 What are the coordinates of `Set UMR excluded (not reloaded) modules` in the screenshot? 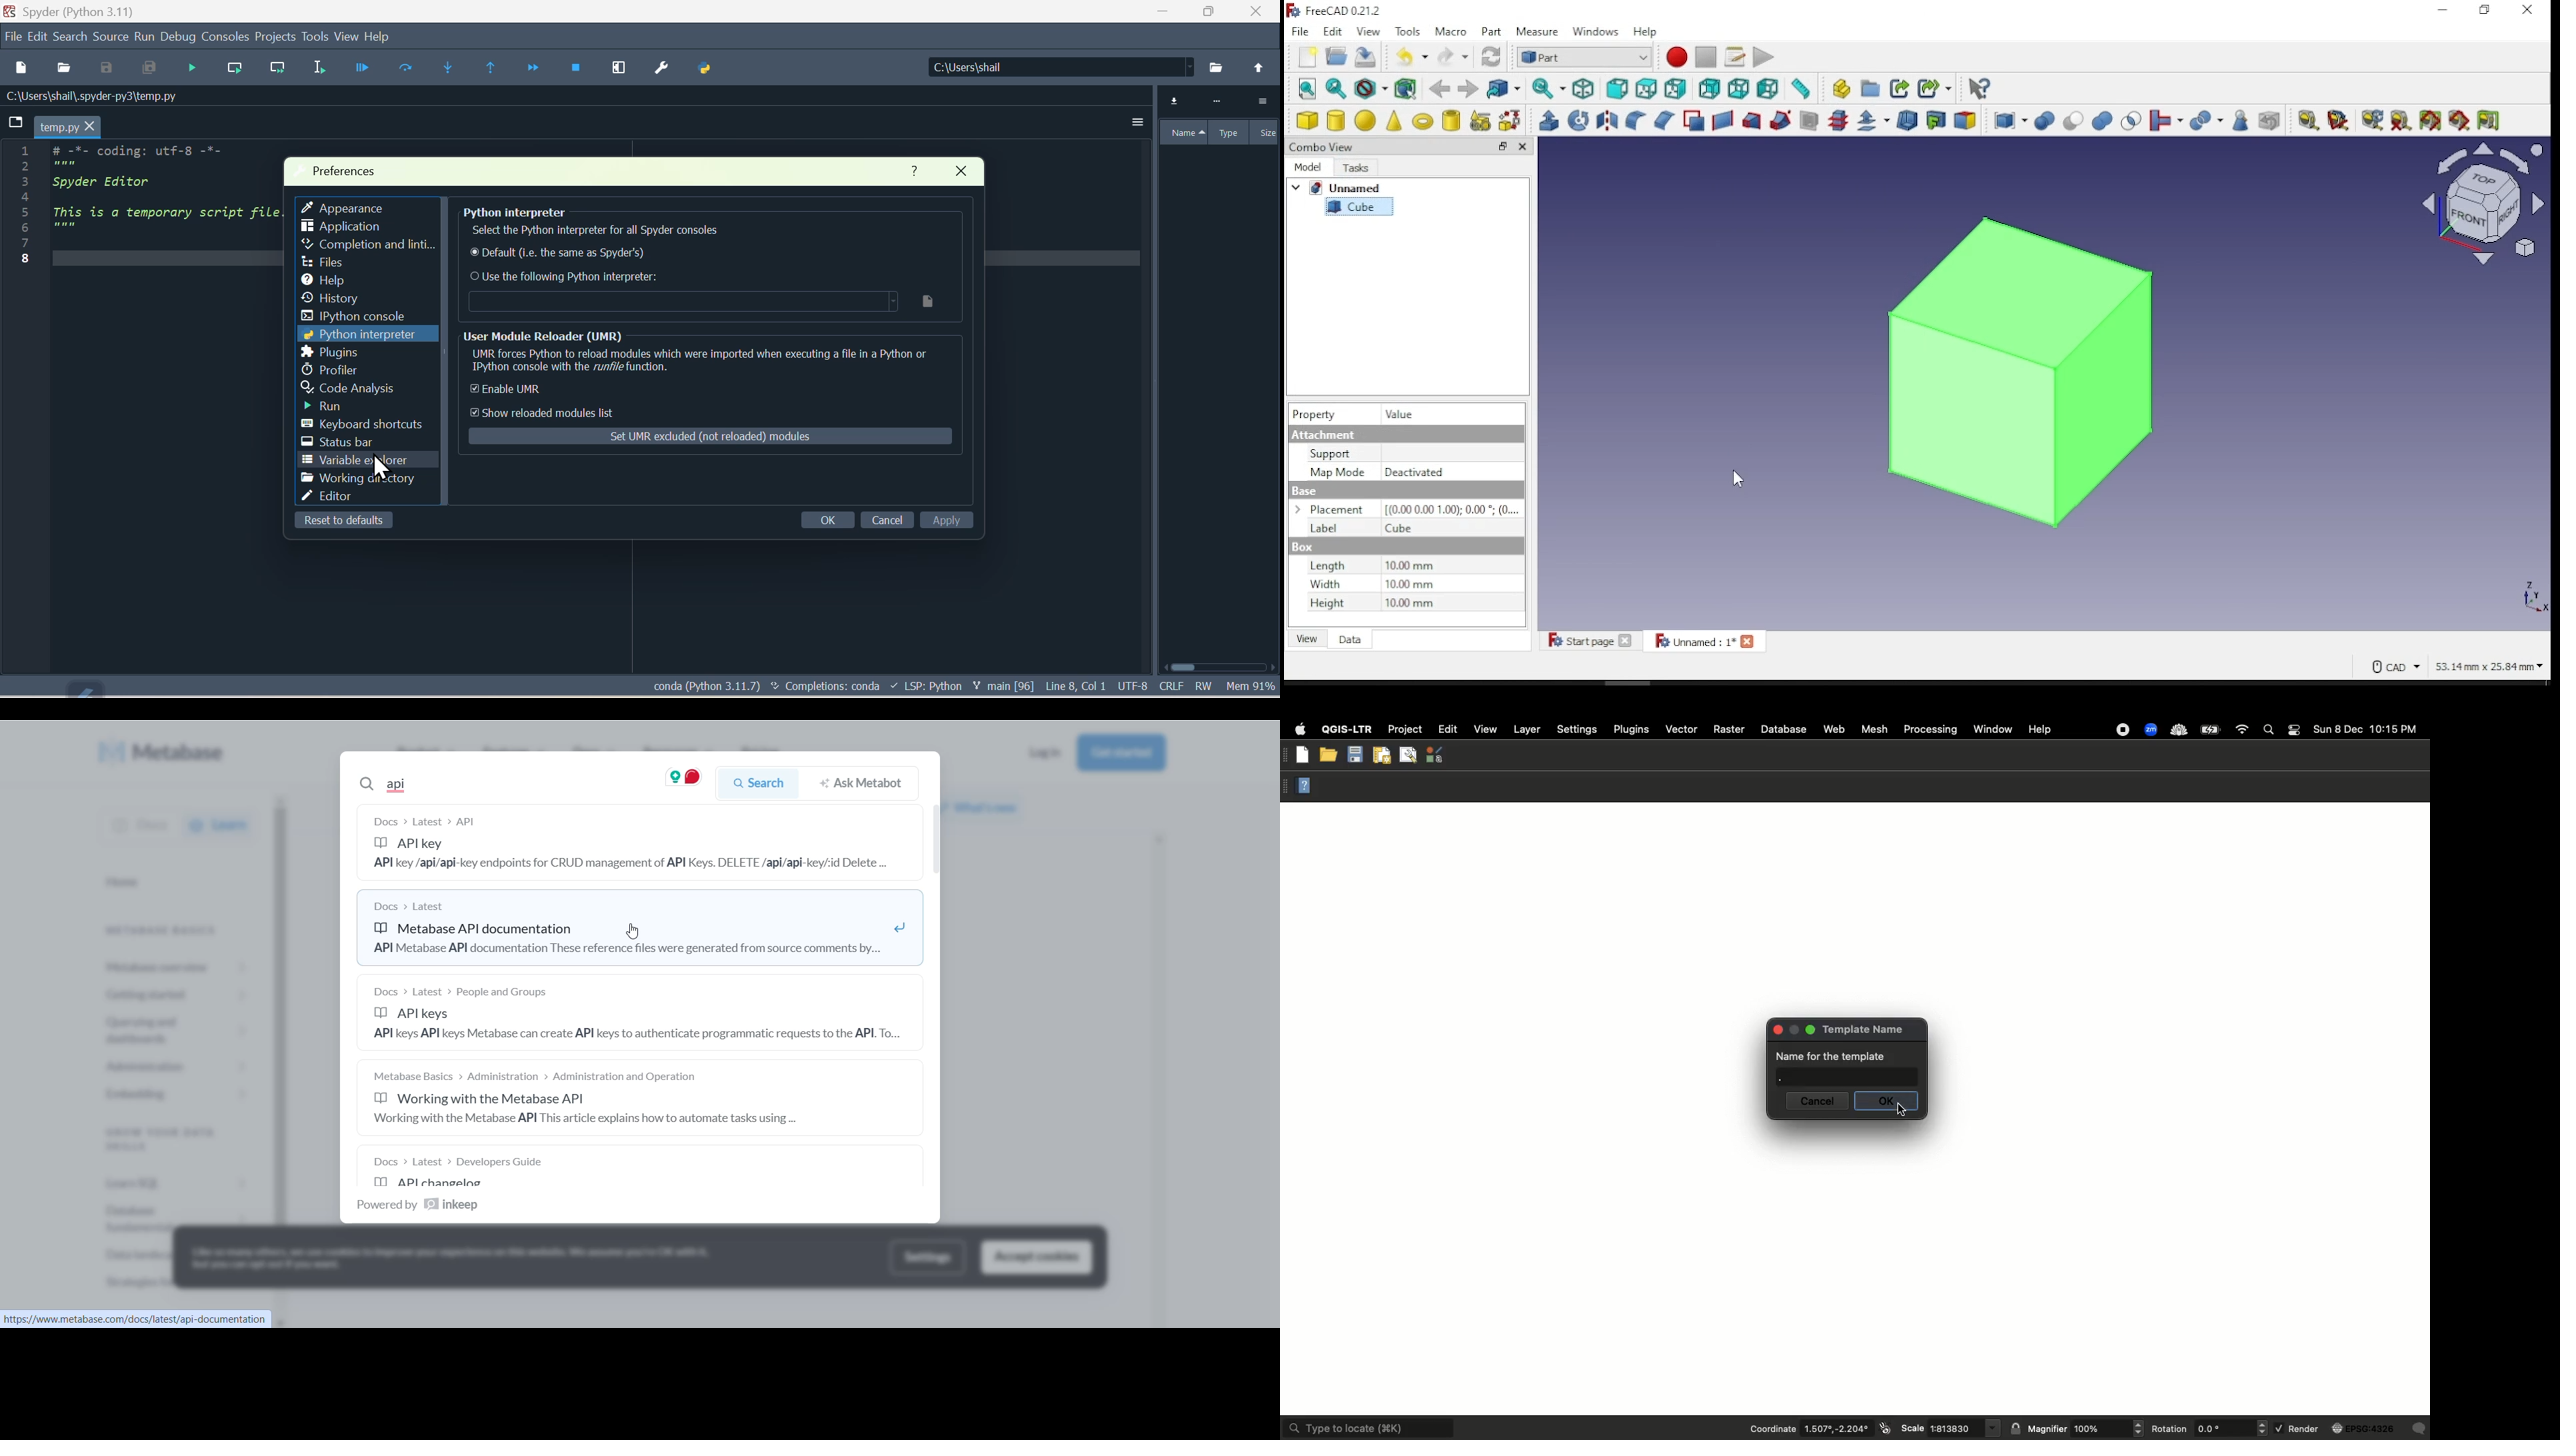 It's located at (713, 437).